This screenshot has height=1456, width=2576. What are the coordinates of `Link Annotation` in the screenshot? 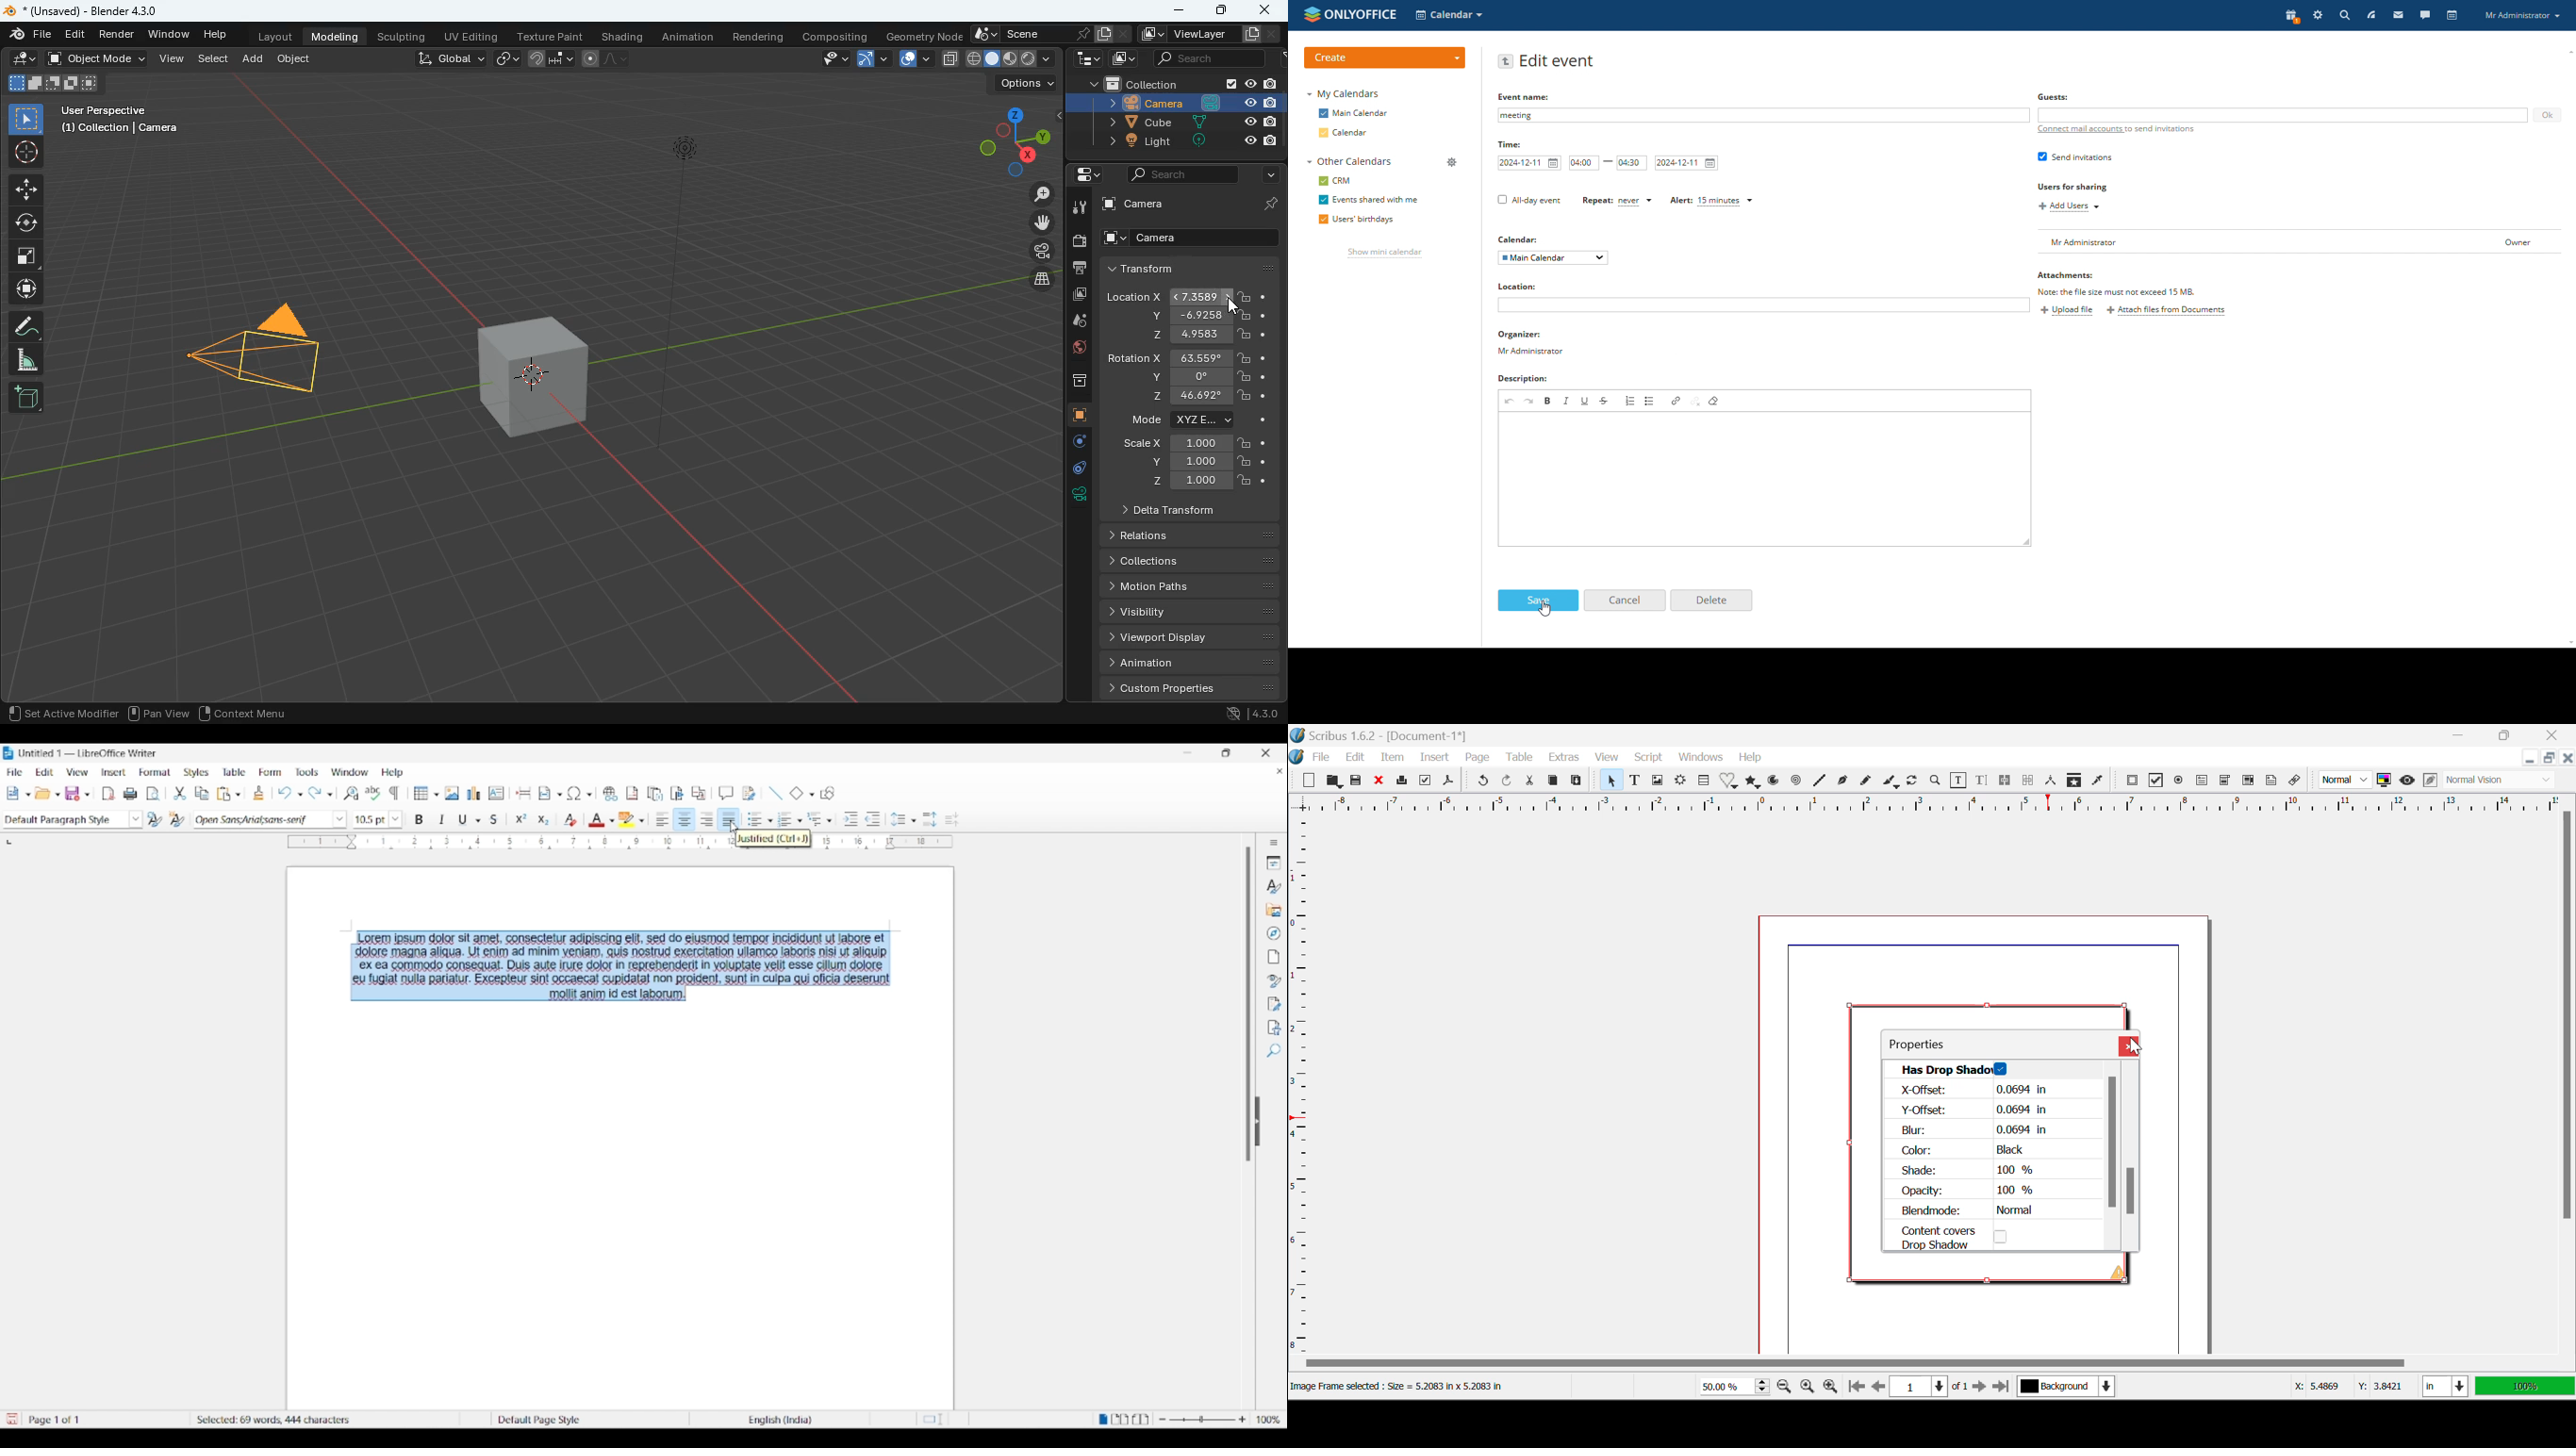 It's located at (2297, 782).